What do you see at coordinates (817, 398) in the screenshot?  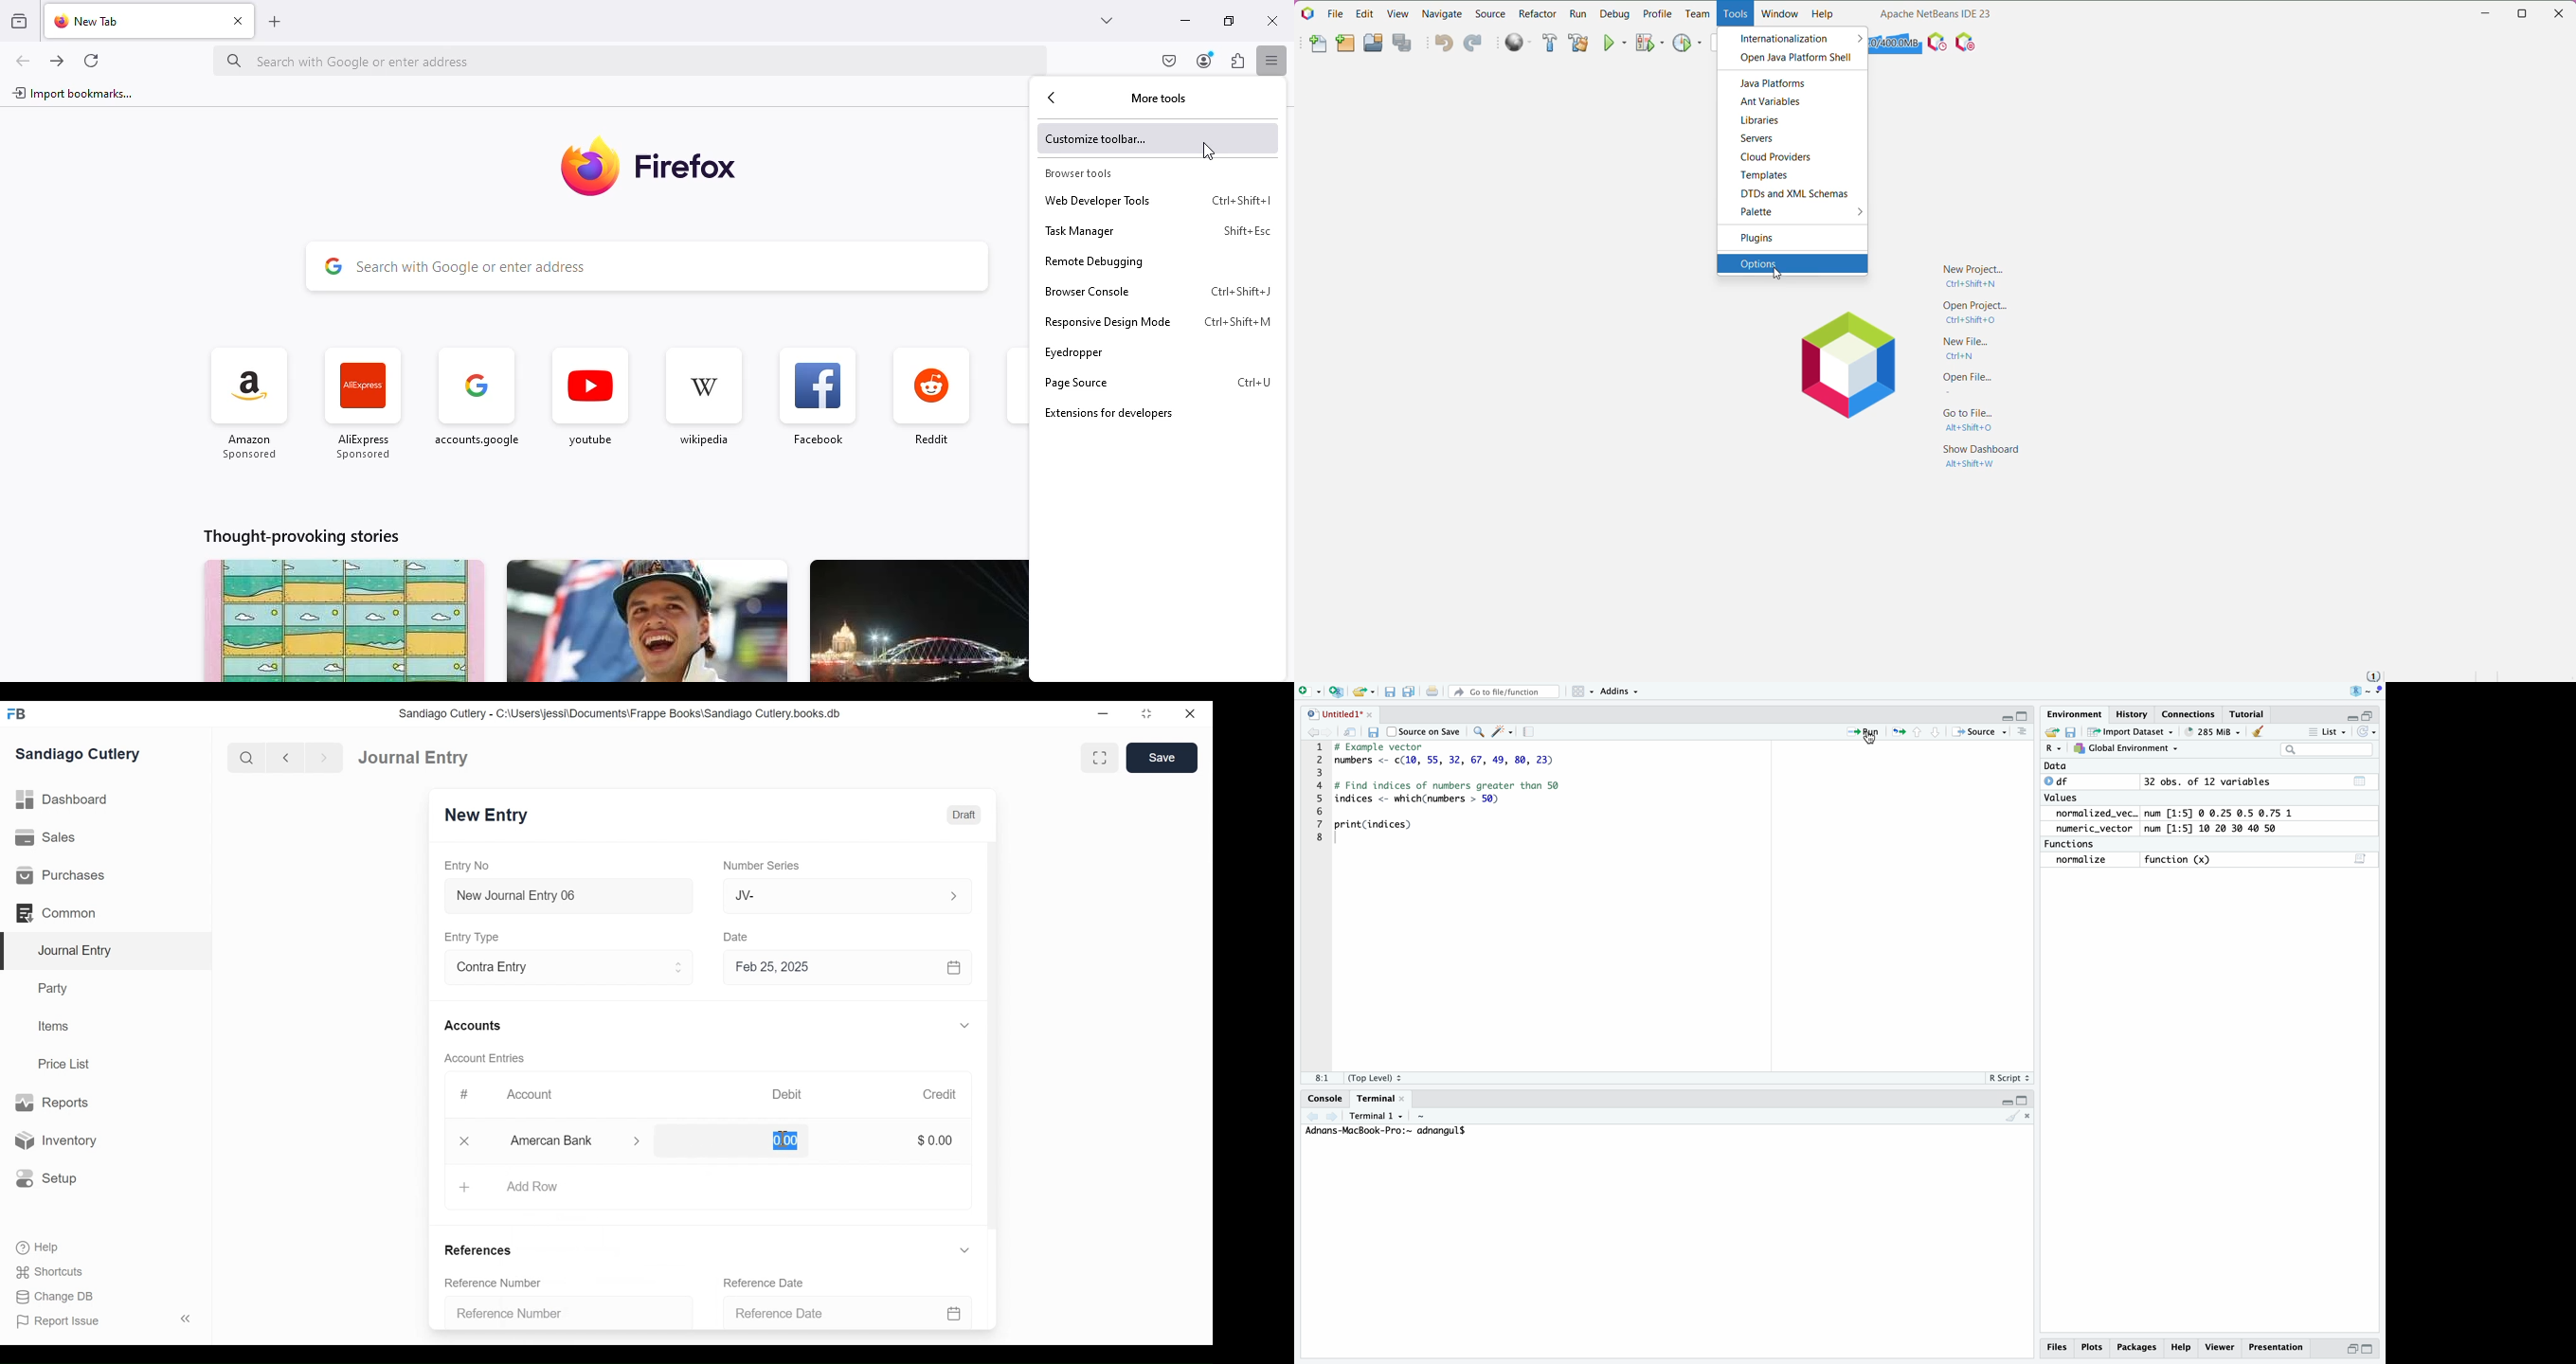 I see `facebook` at bounding box center [817, 398].